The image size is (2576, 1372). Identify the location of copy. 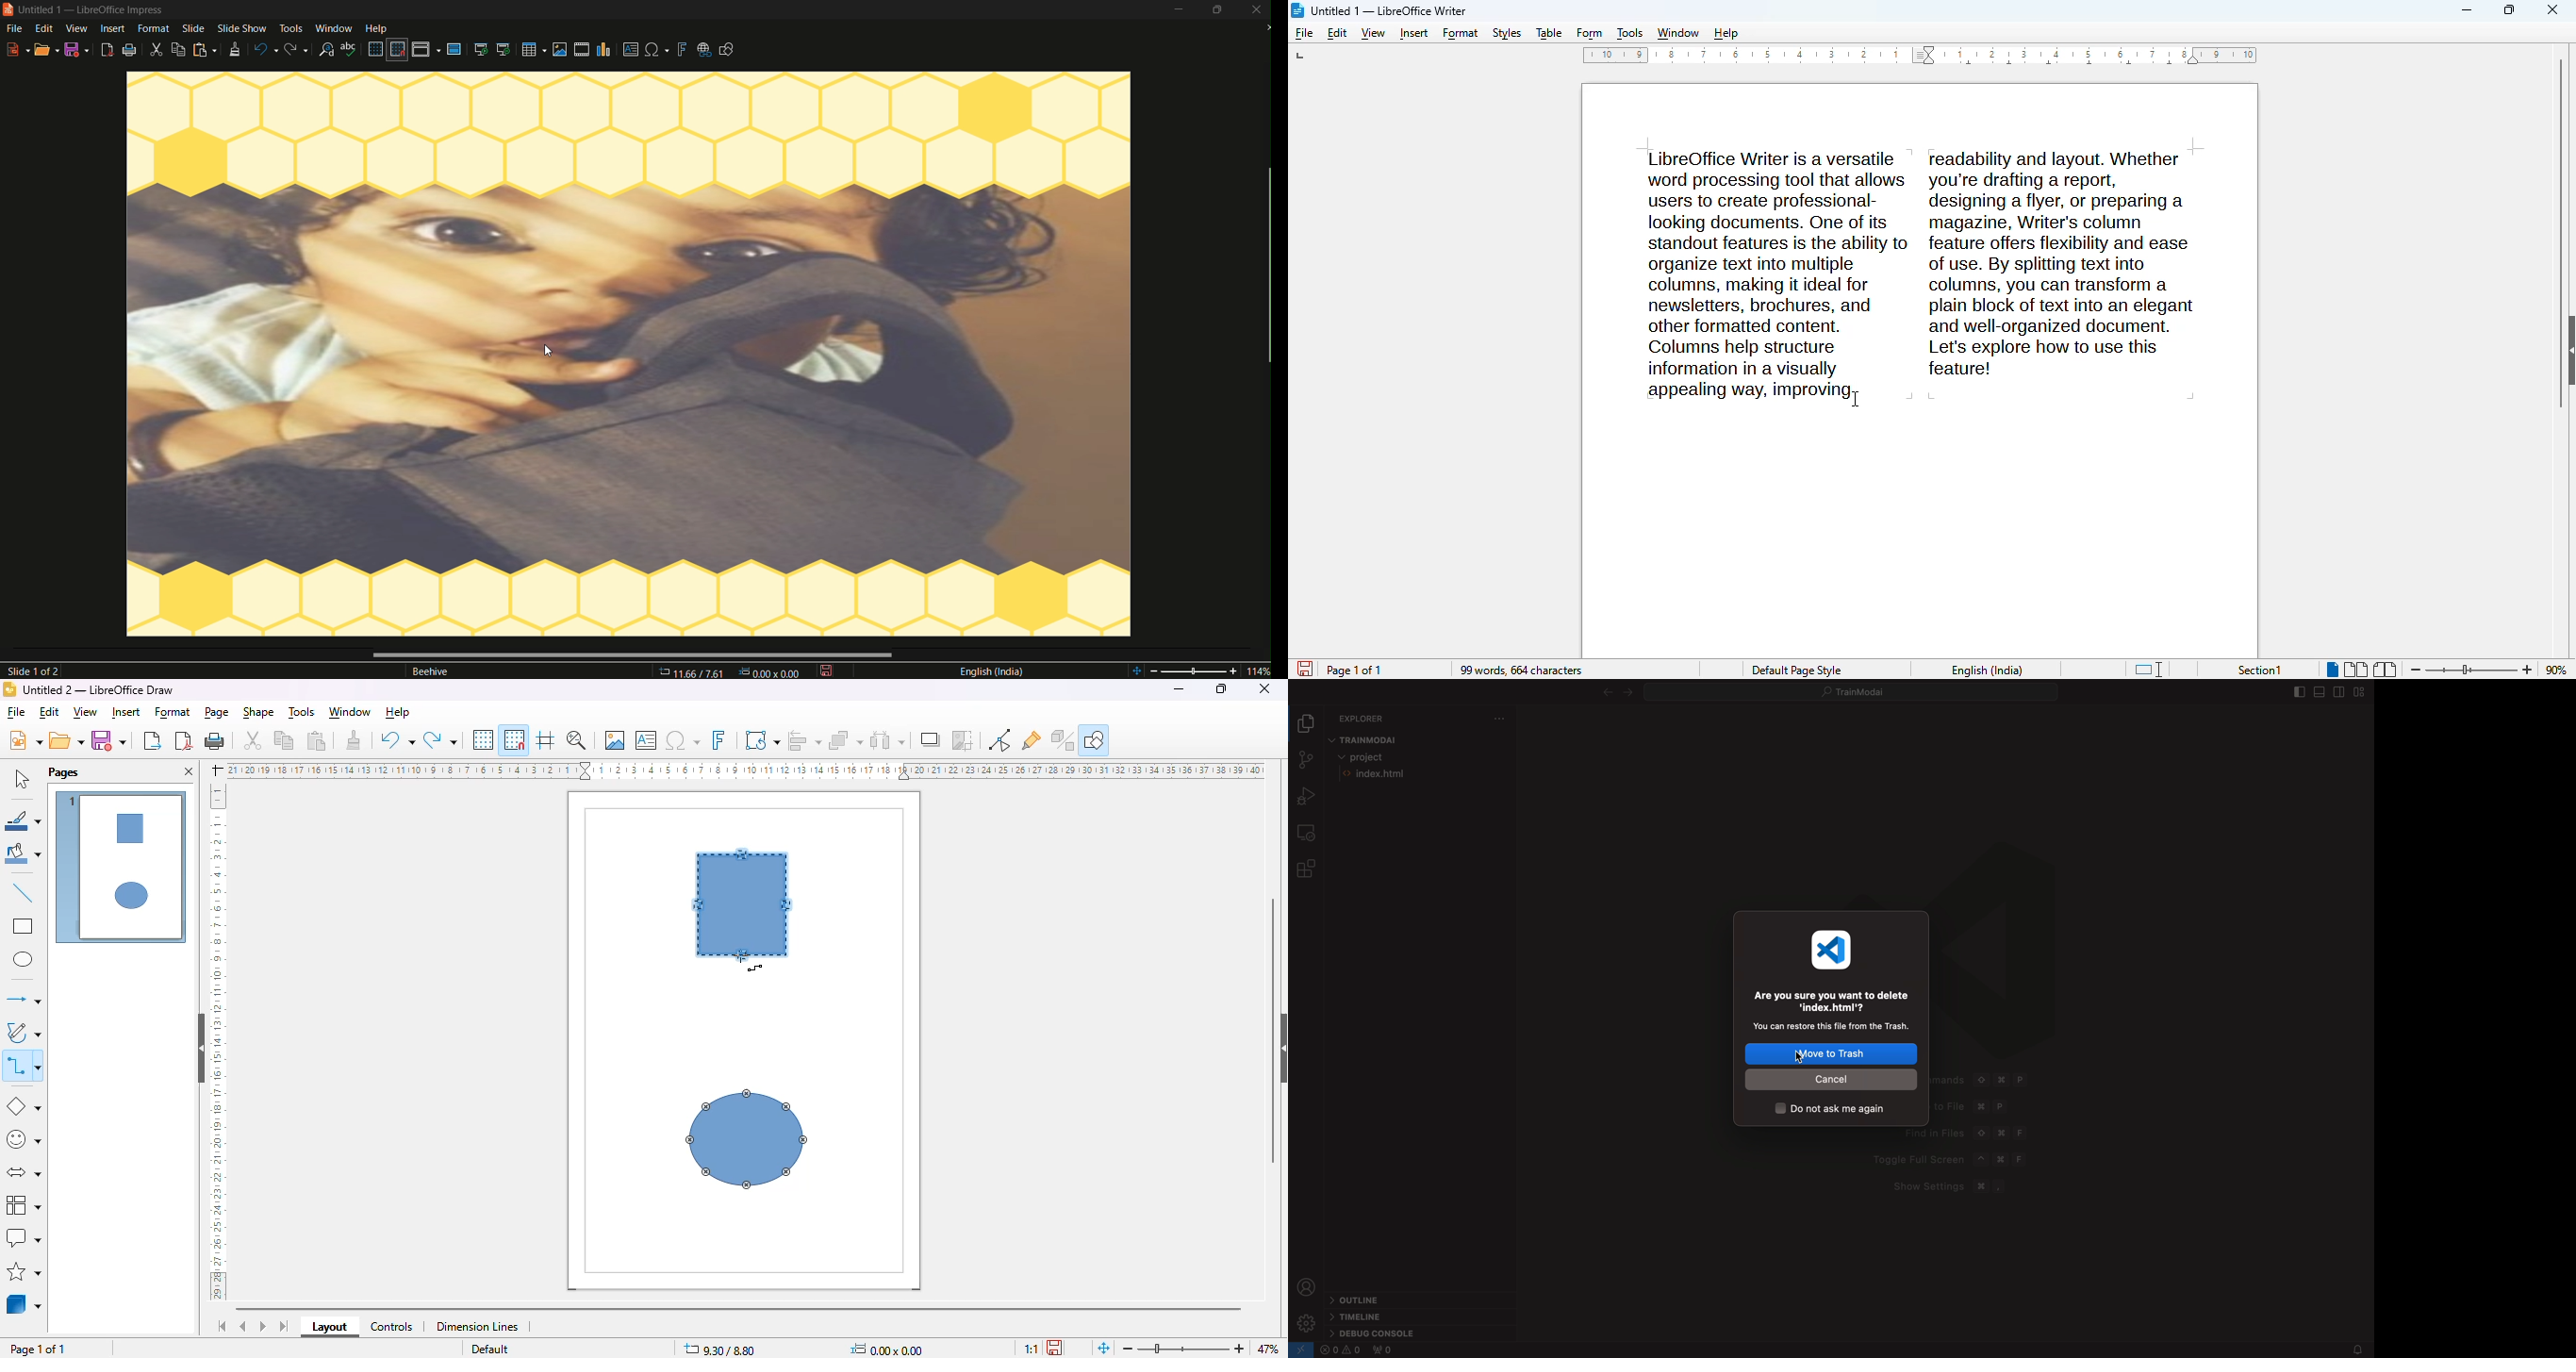
(284, 740).